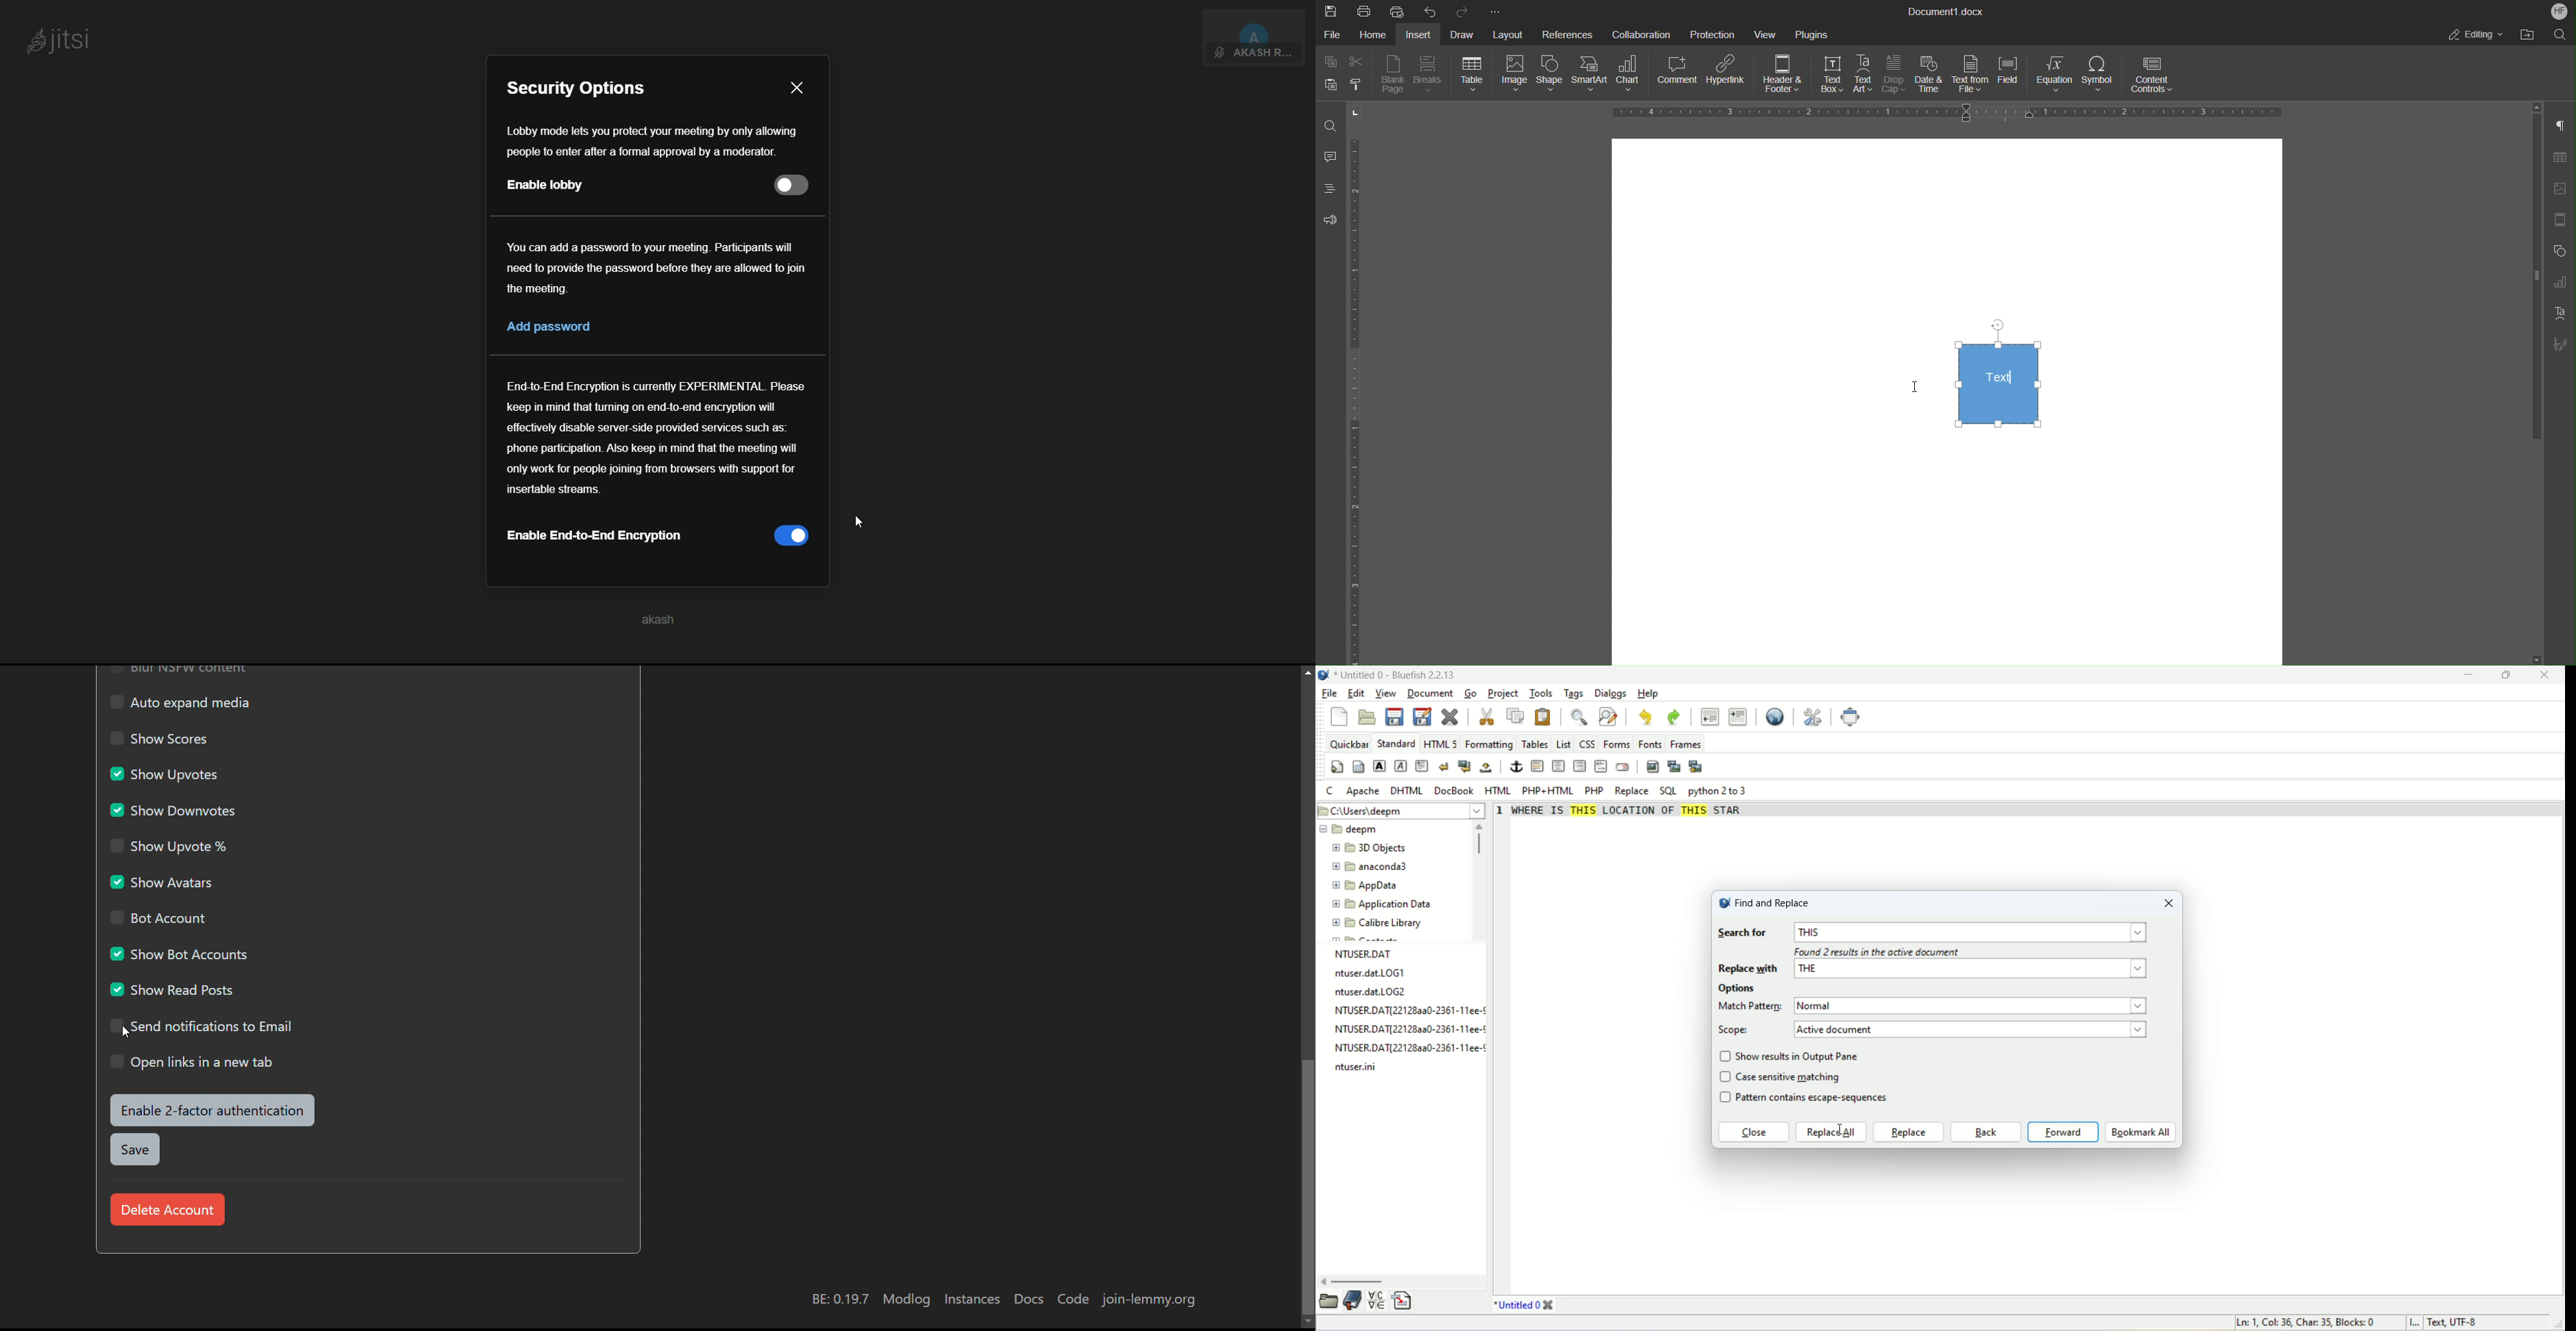  I want to click on Shape Settings, so click(2563, 250).